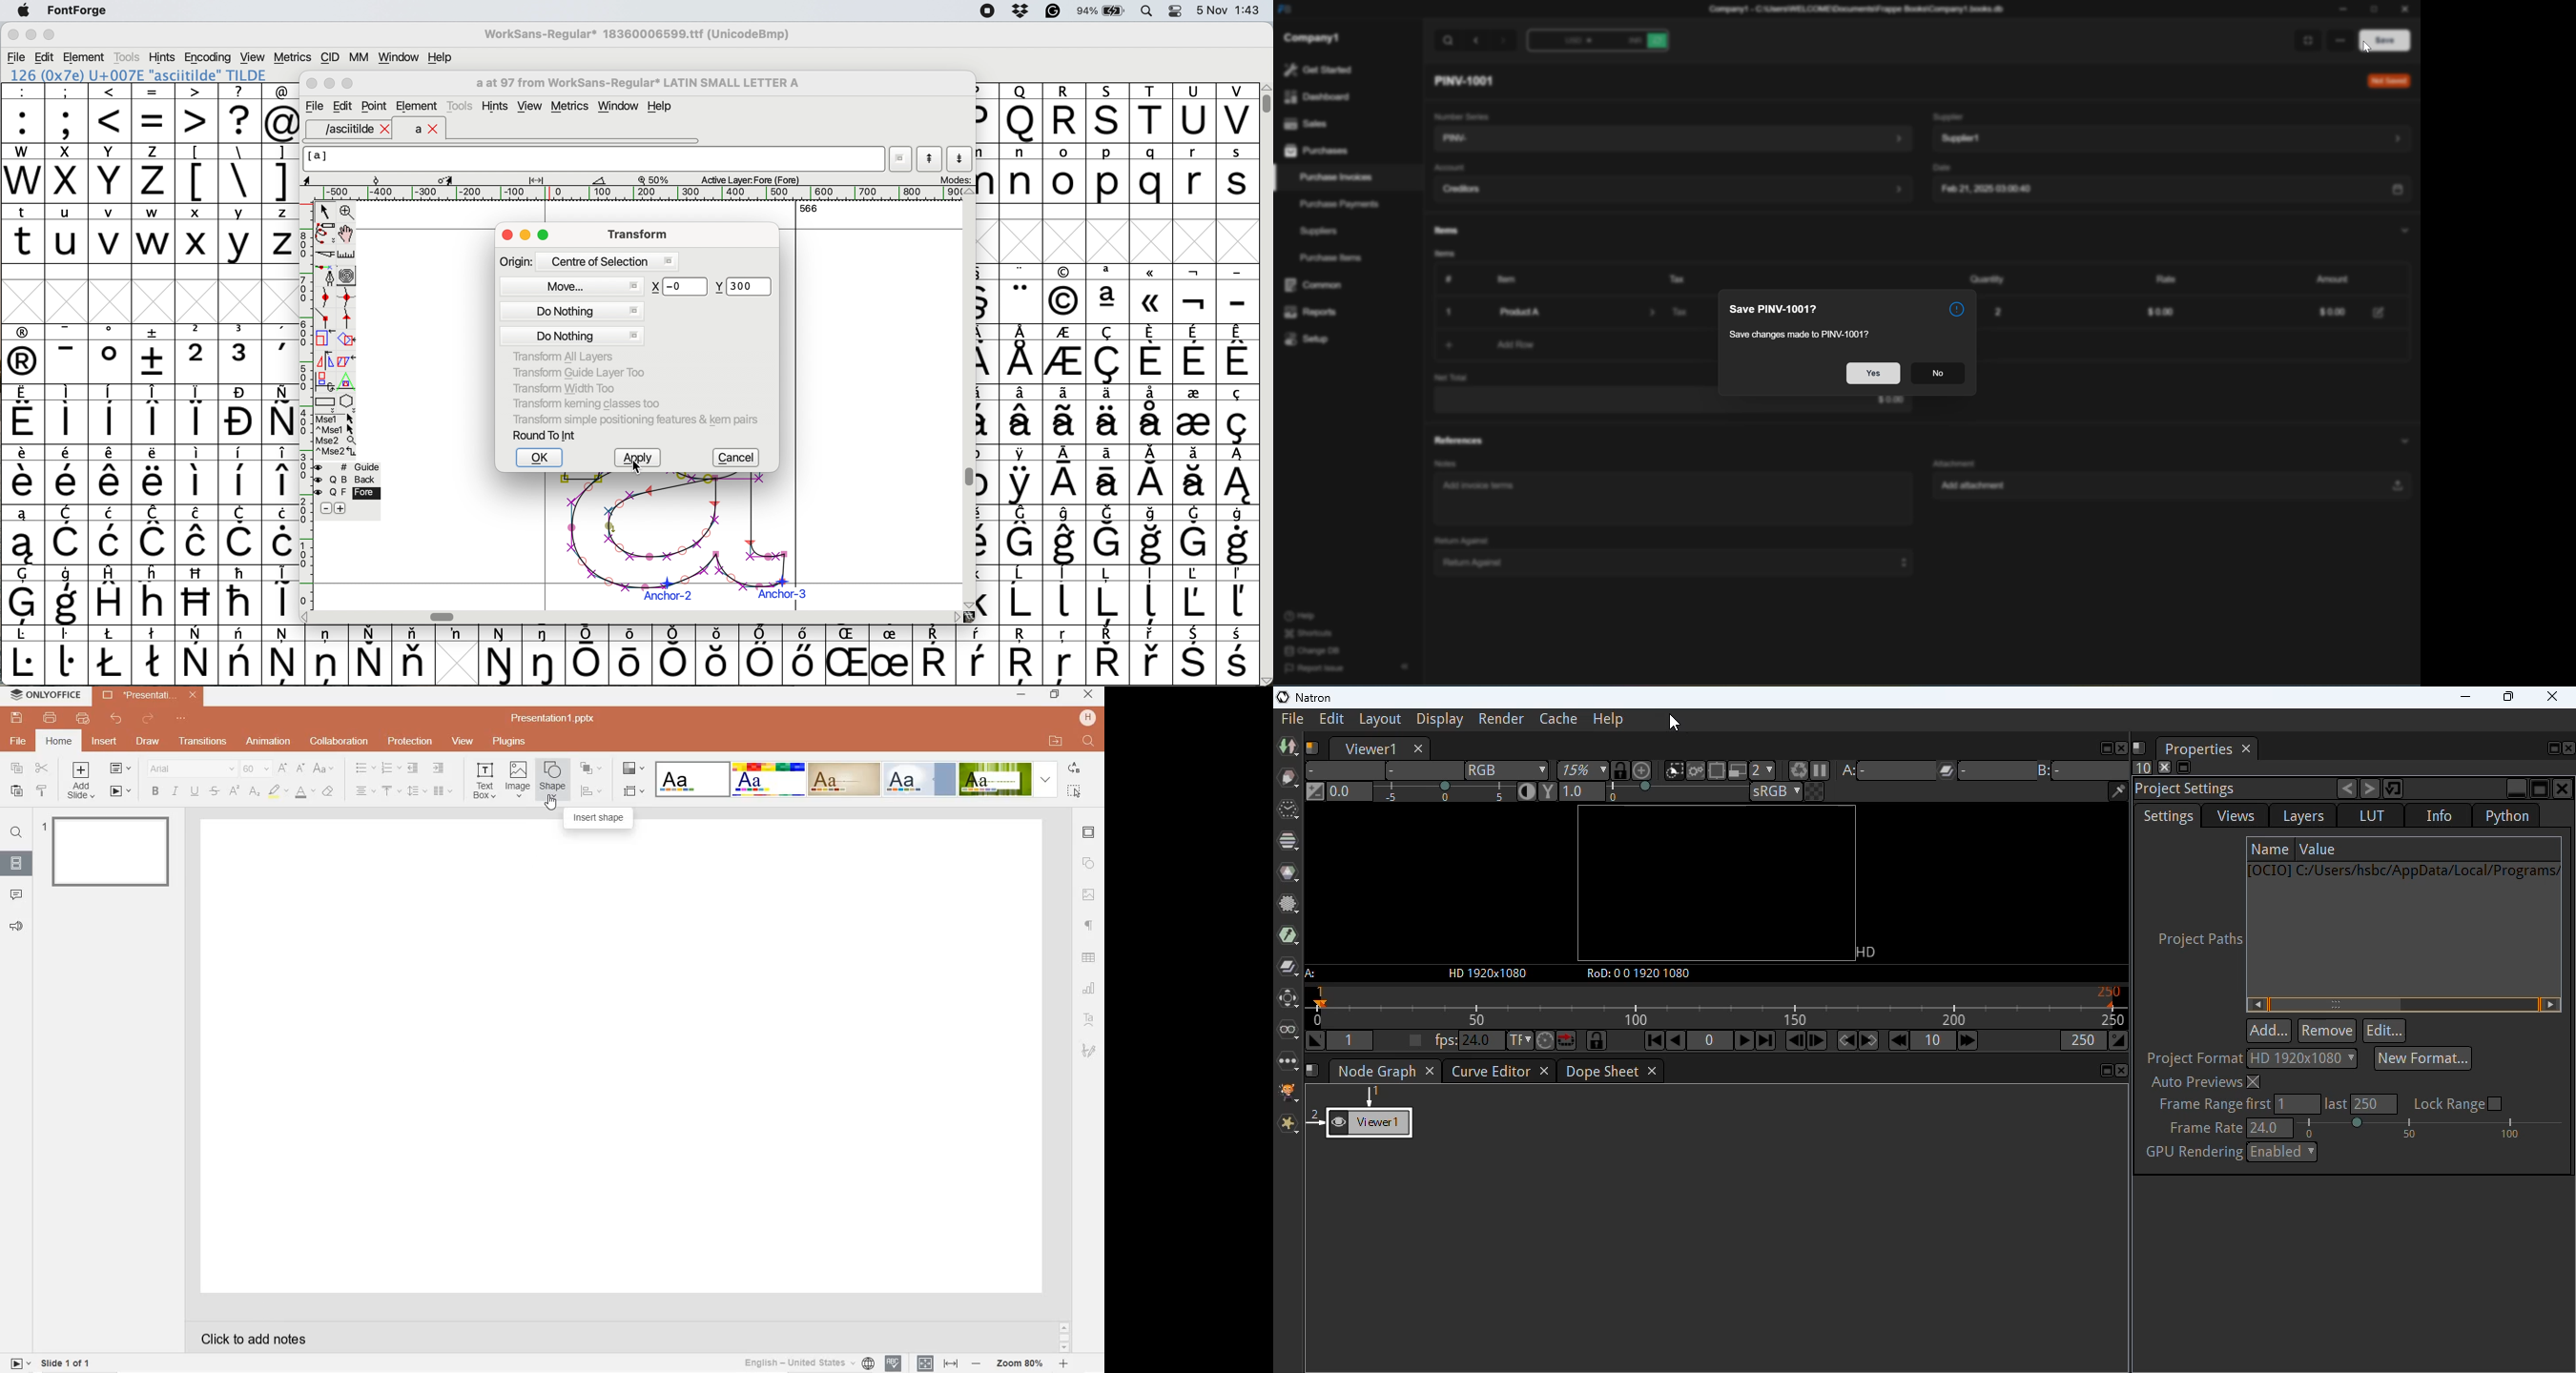 This screenshot has height=1400, width=2576. What do you see at coordinates (1022, 535) in the screenshot?
I see `symbol` at bounding box center [1022, 535].